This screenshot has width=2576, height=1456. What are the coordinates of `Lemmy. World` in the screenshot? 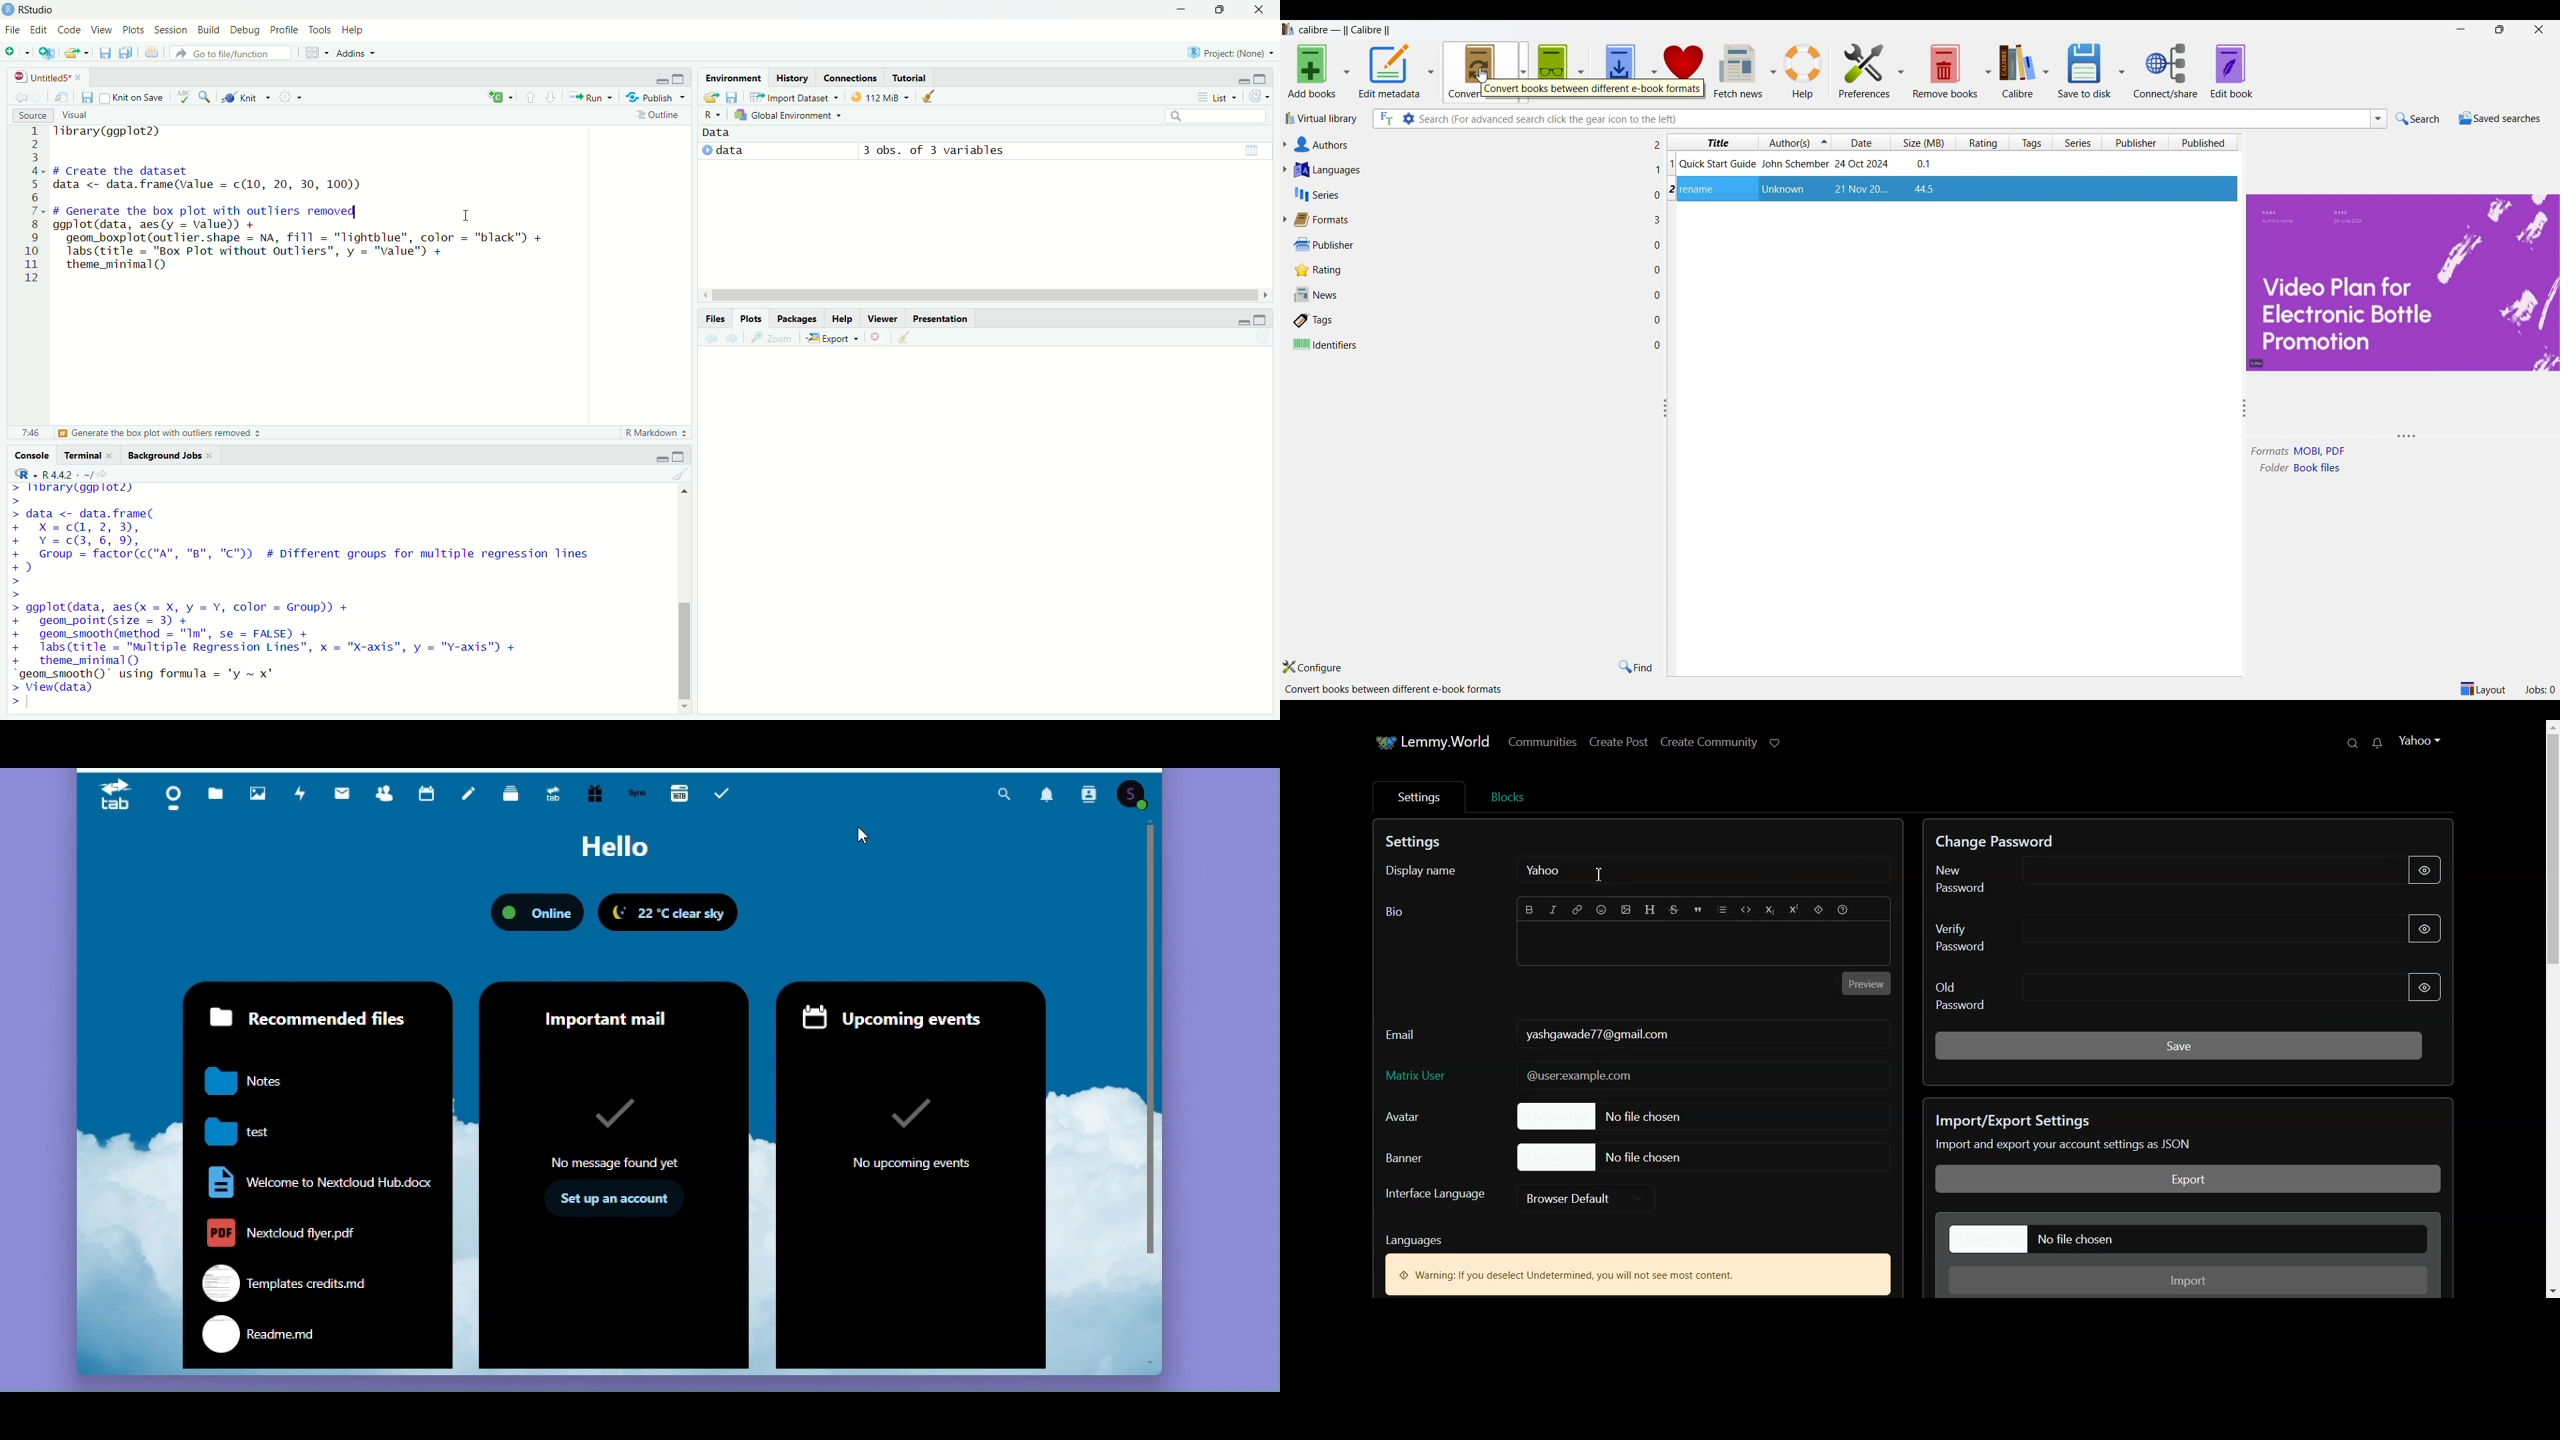 It's located at (1423, 743).